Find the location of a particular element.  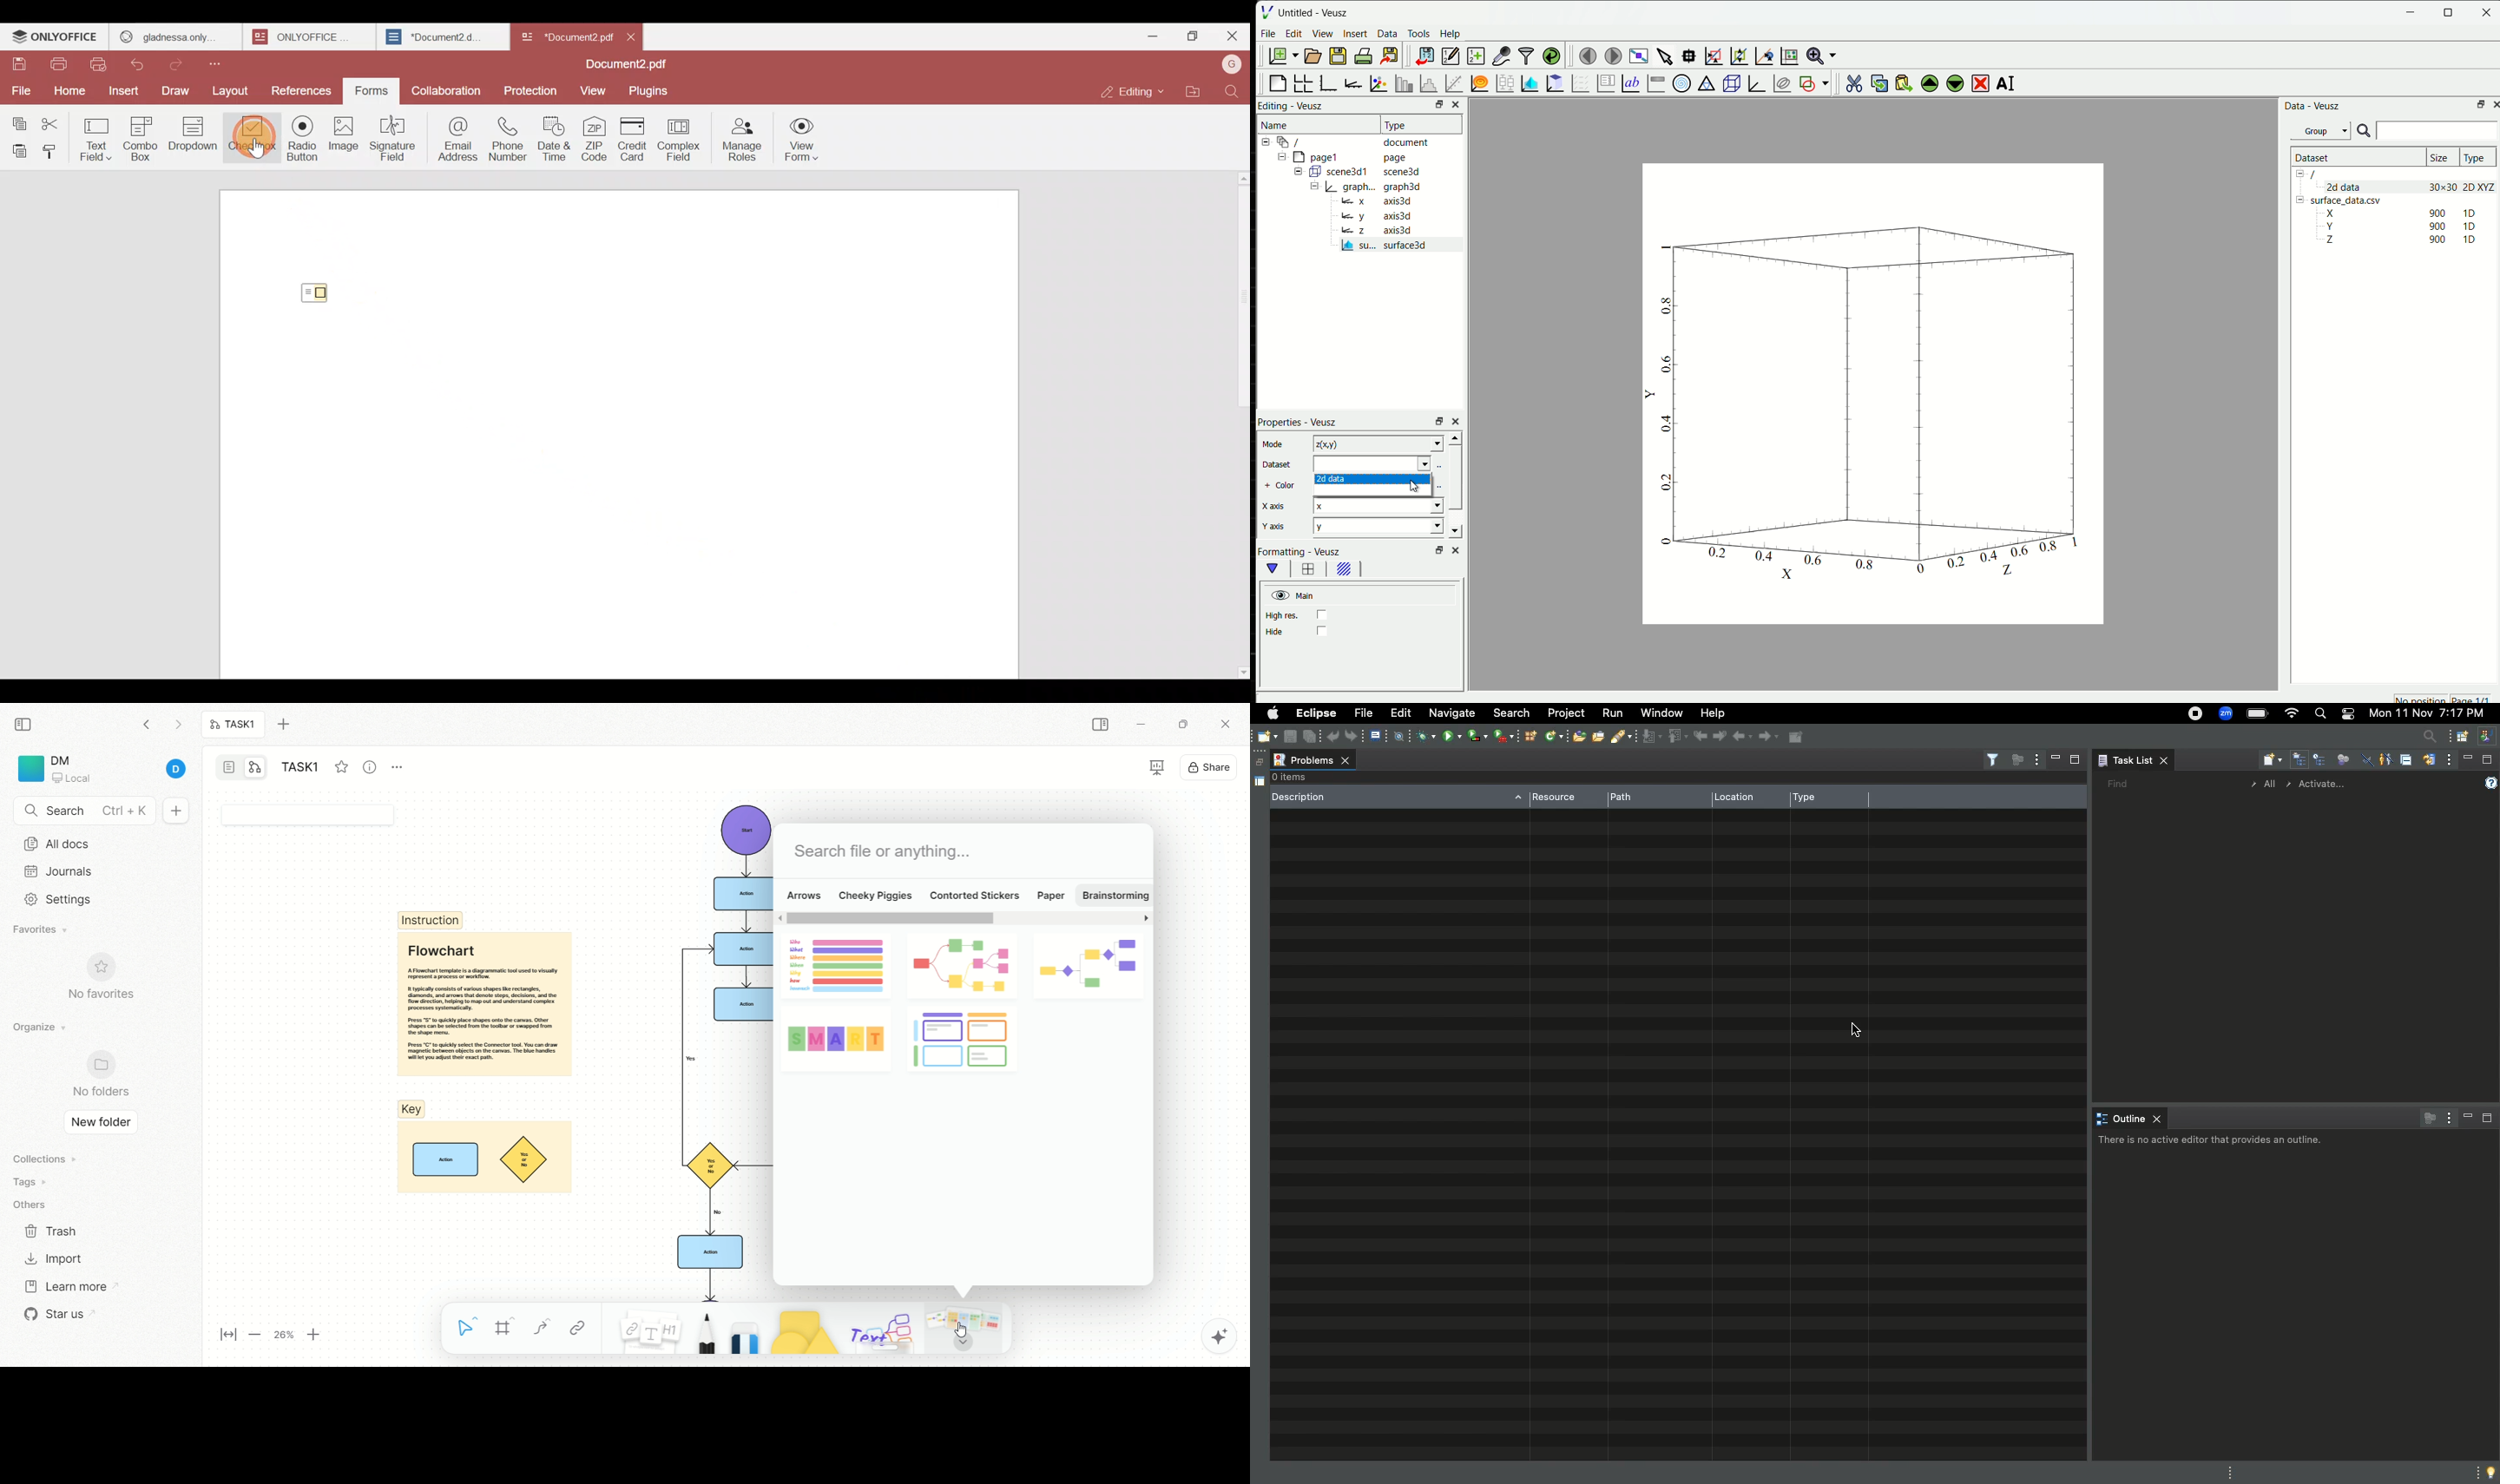

Maximize is located at coordinates (2488, 1121).